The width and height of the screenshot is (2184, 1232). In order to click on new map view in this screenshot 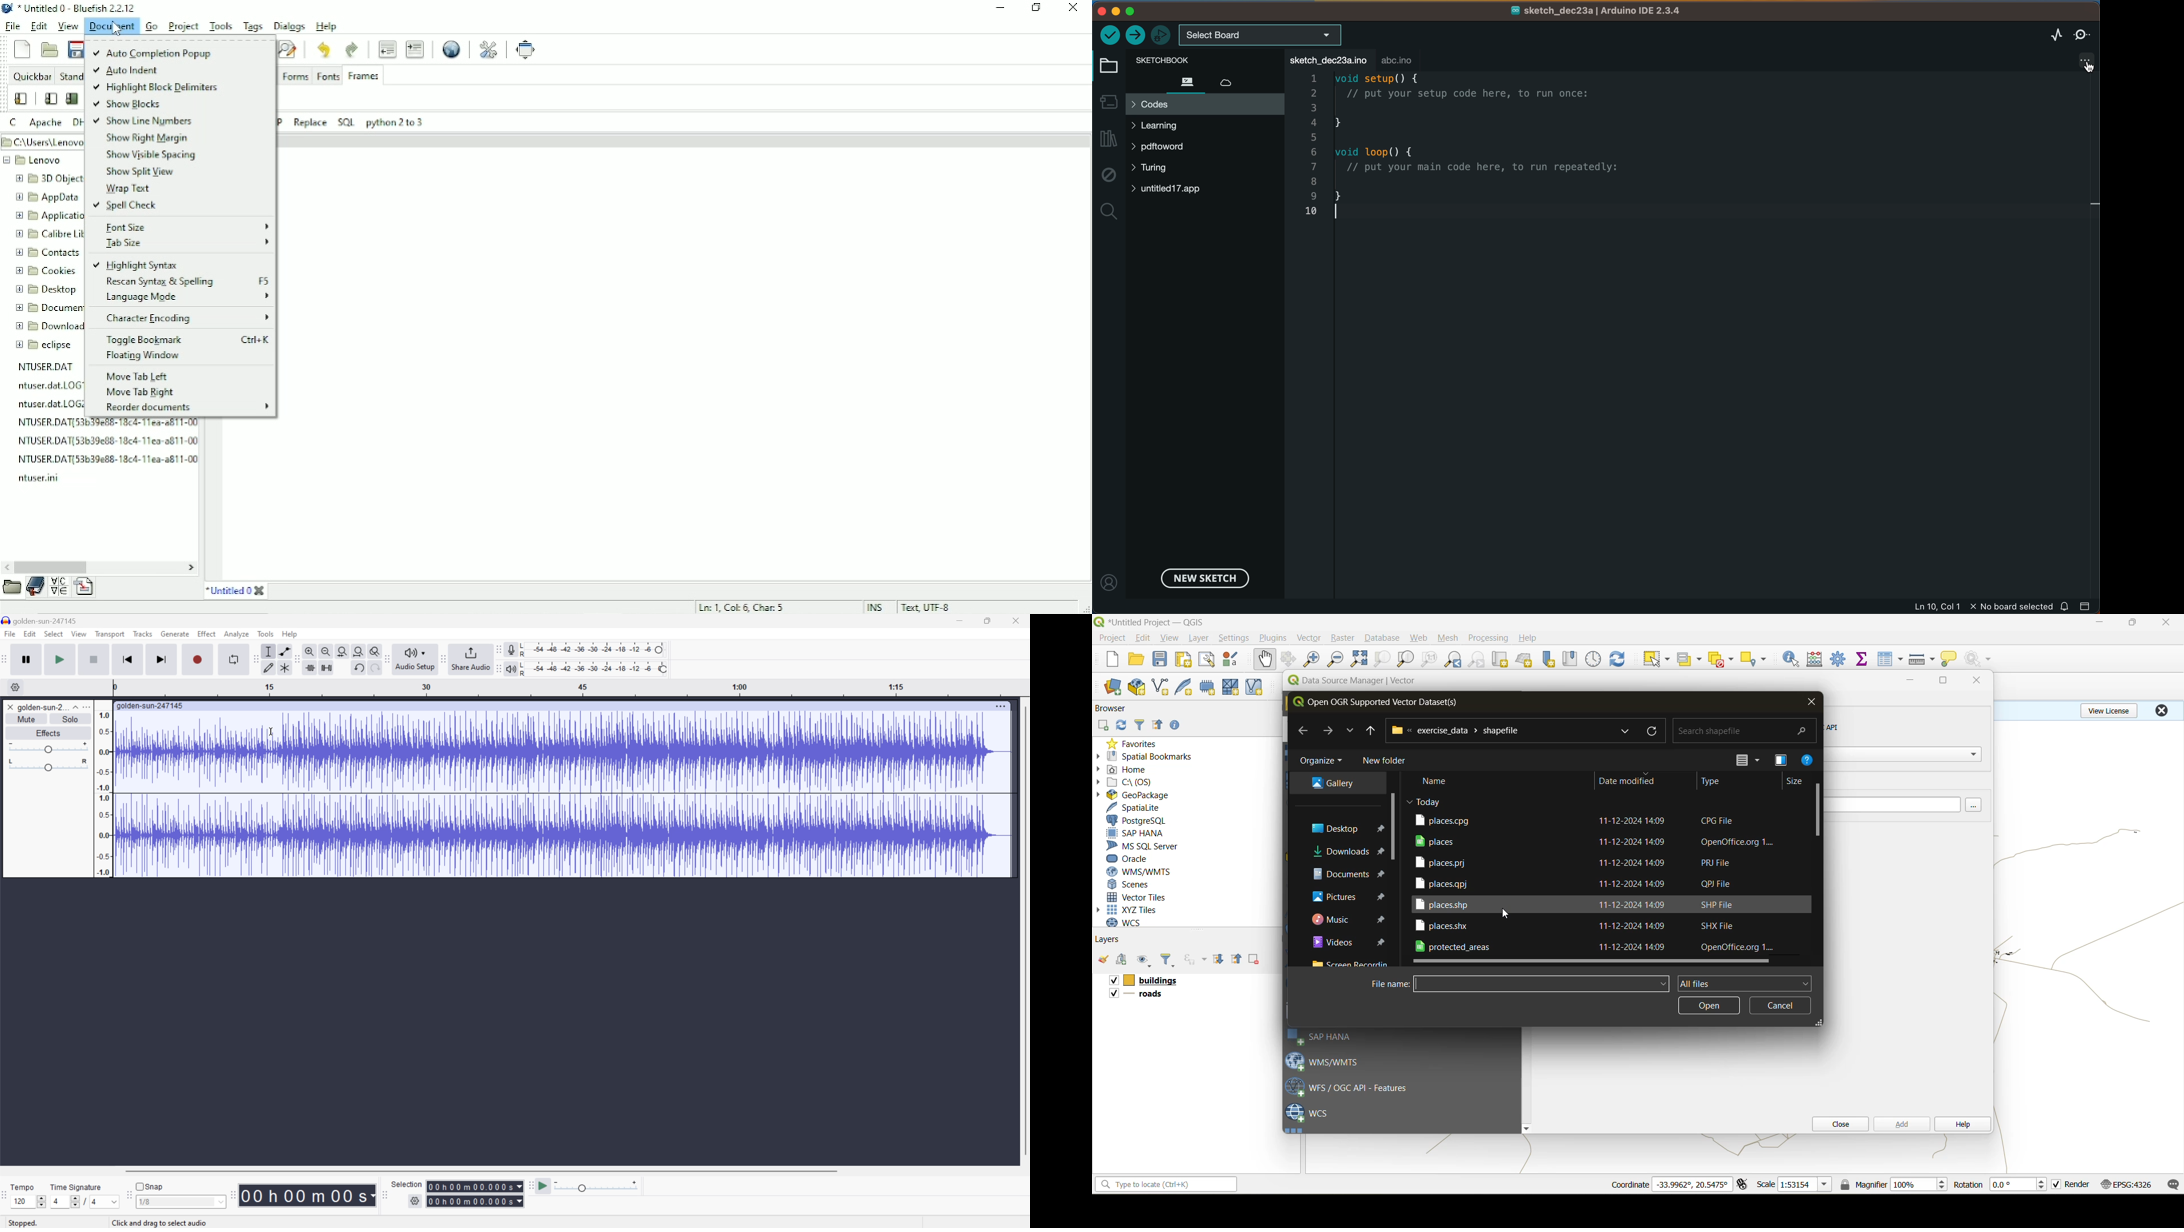, I will do `click(1502, 661)`.